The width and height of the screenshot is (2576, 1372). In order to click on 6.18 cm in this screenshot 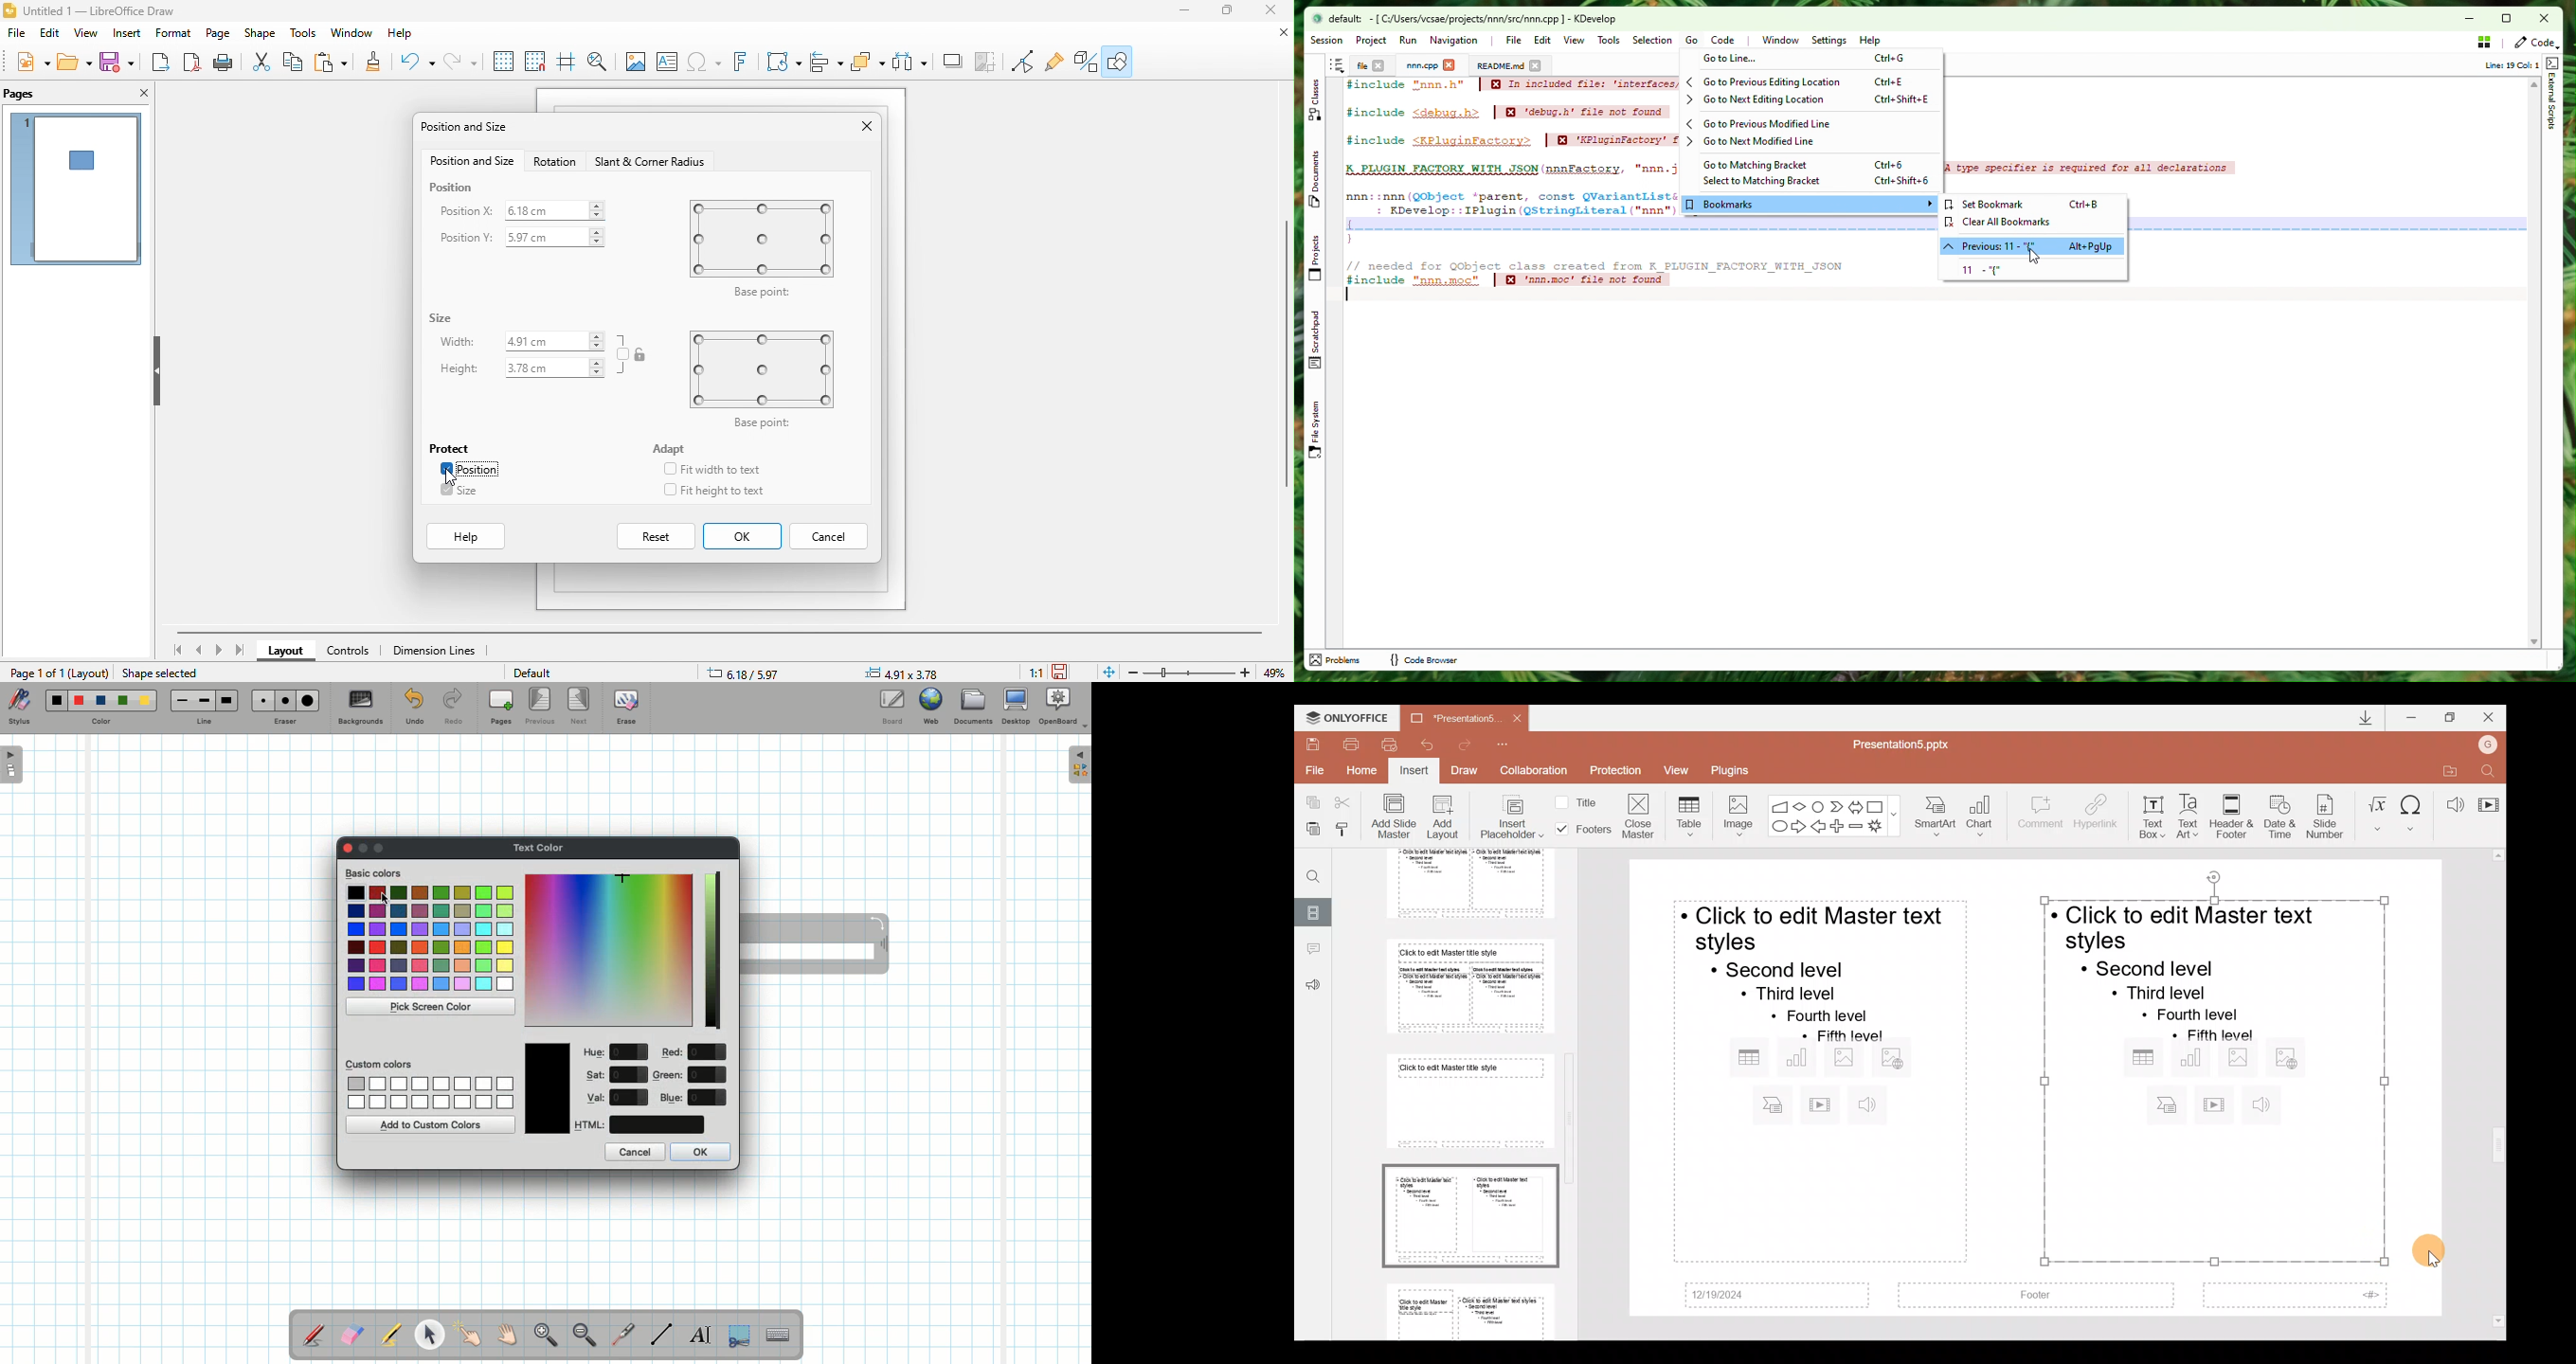, I will do `click(553, 209)`.